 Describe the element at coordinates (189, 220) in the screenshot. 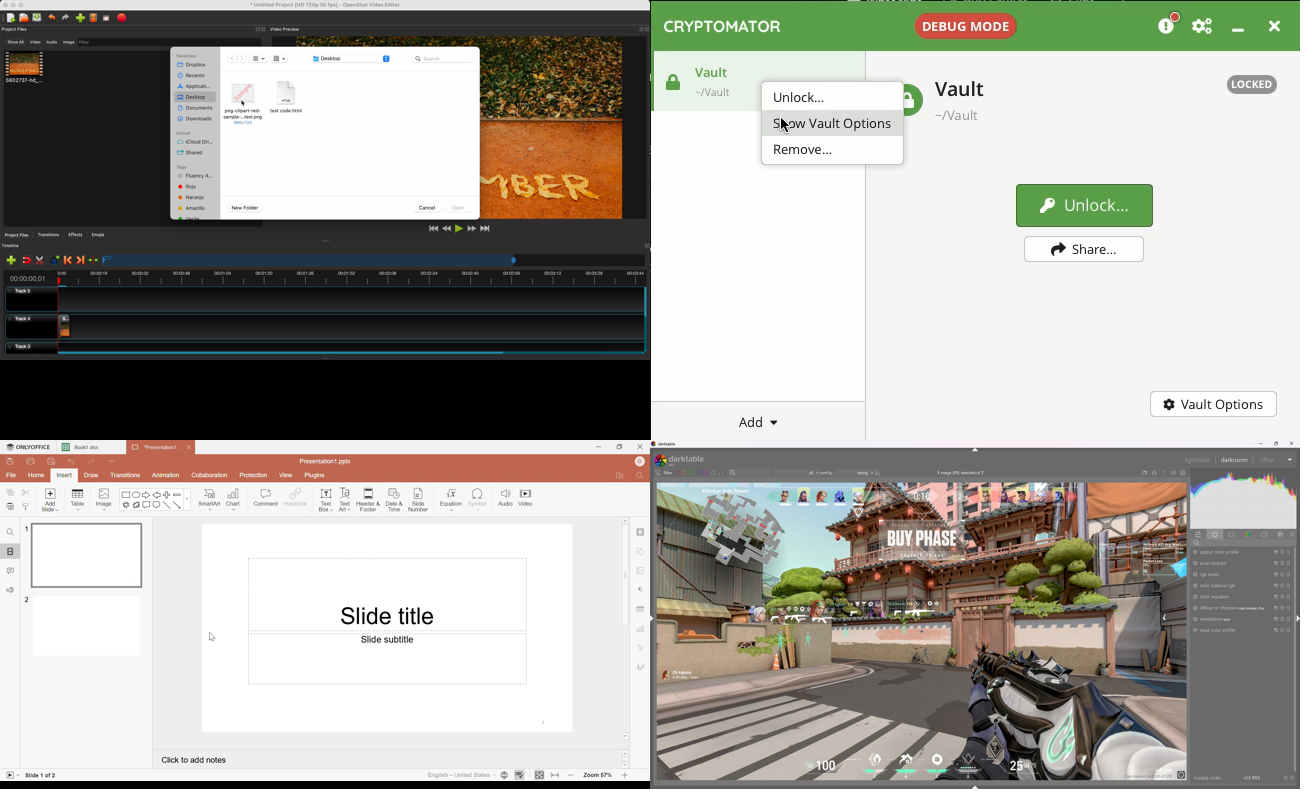

I see `Vordo` at that location.